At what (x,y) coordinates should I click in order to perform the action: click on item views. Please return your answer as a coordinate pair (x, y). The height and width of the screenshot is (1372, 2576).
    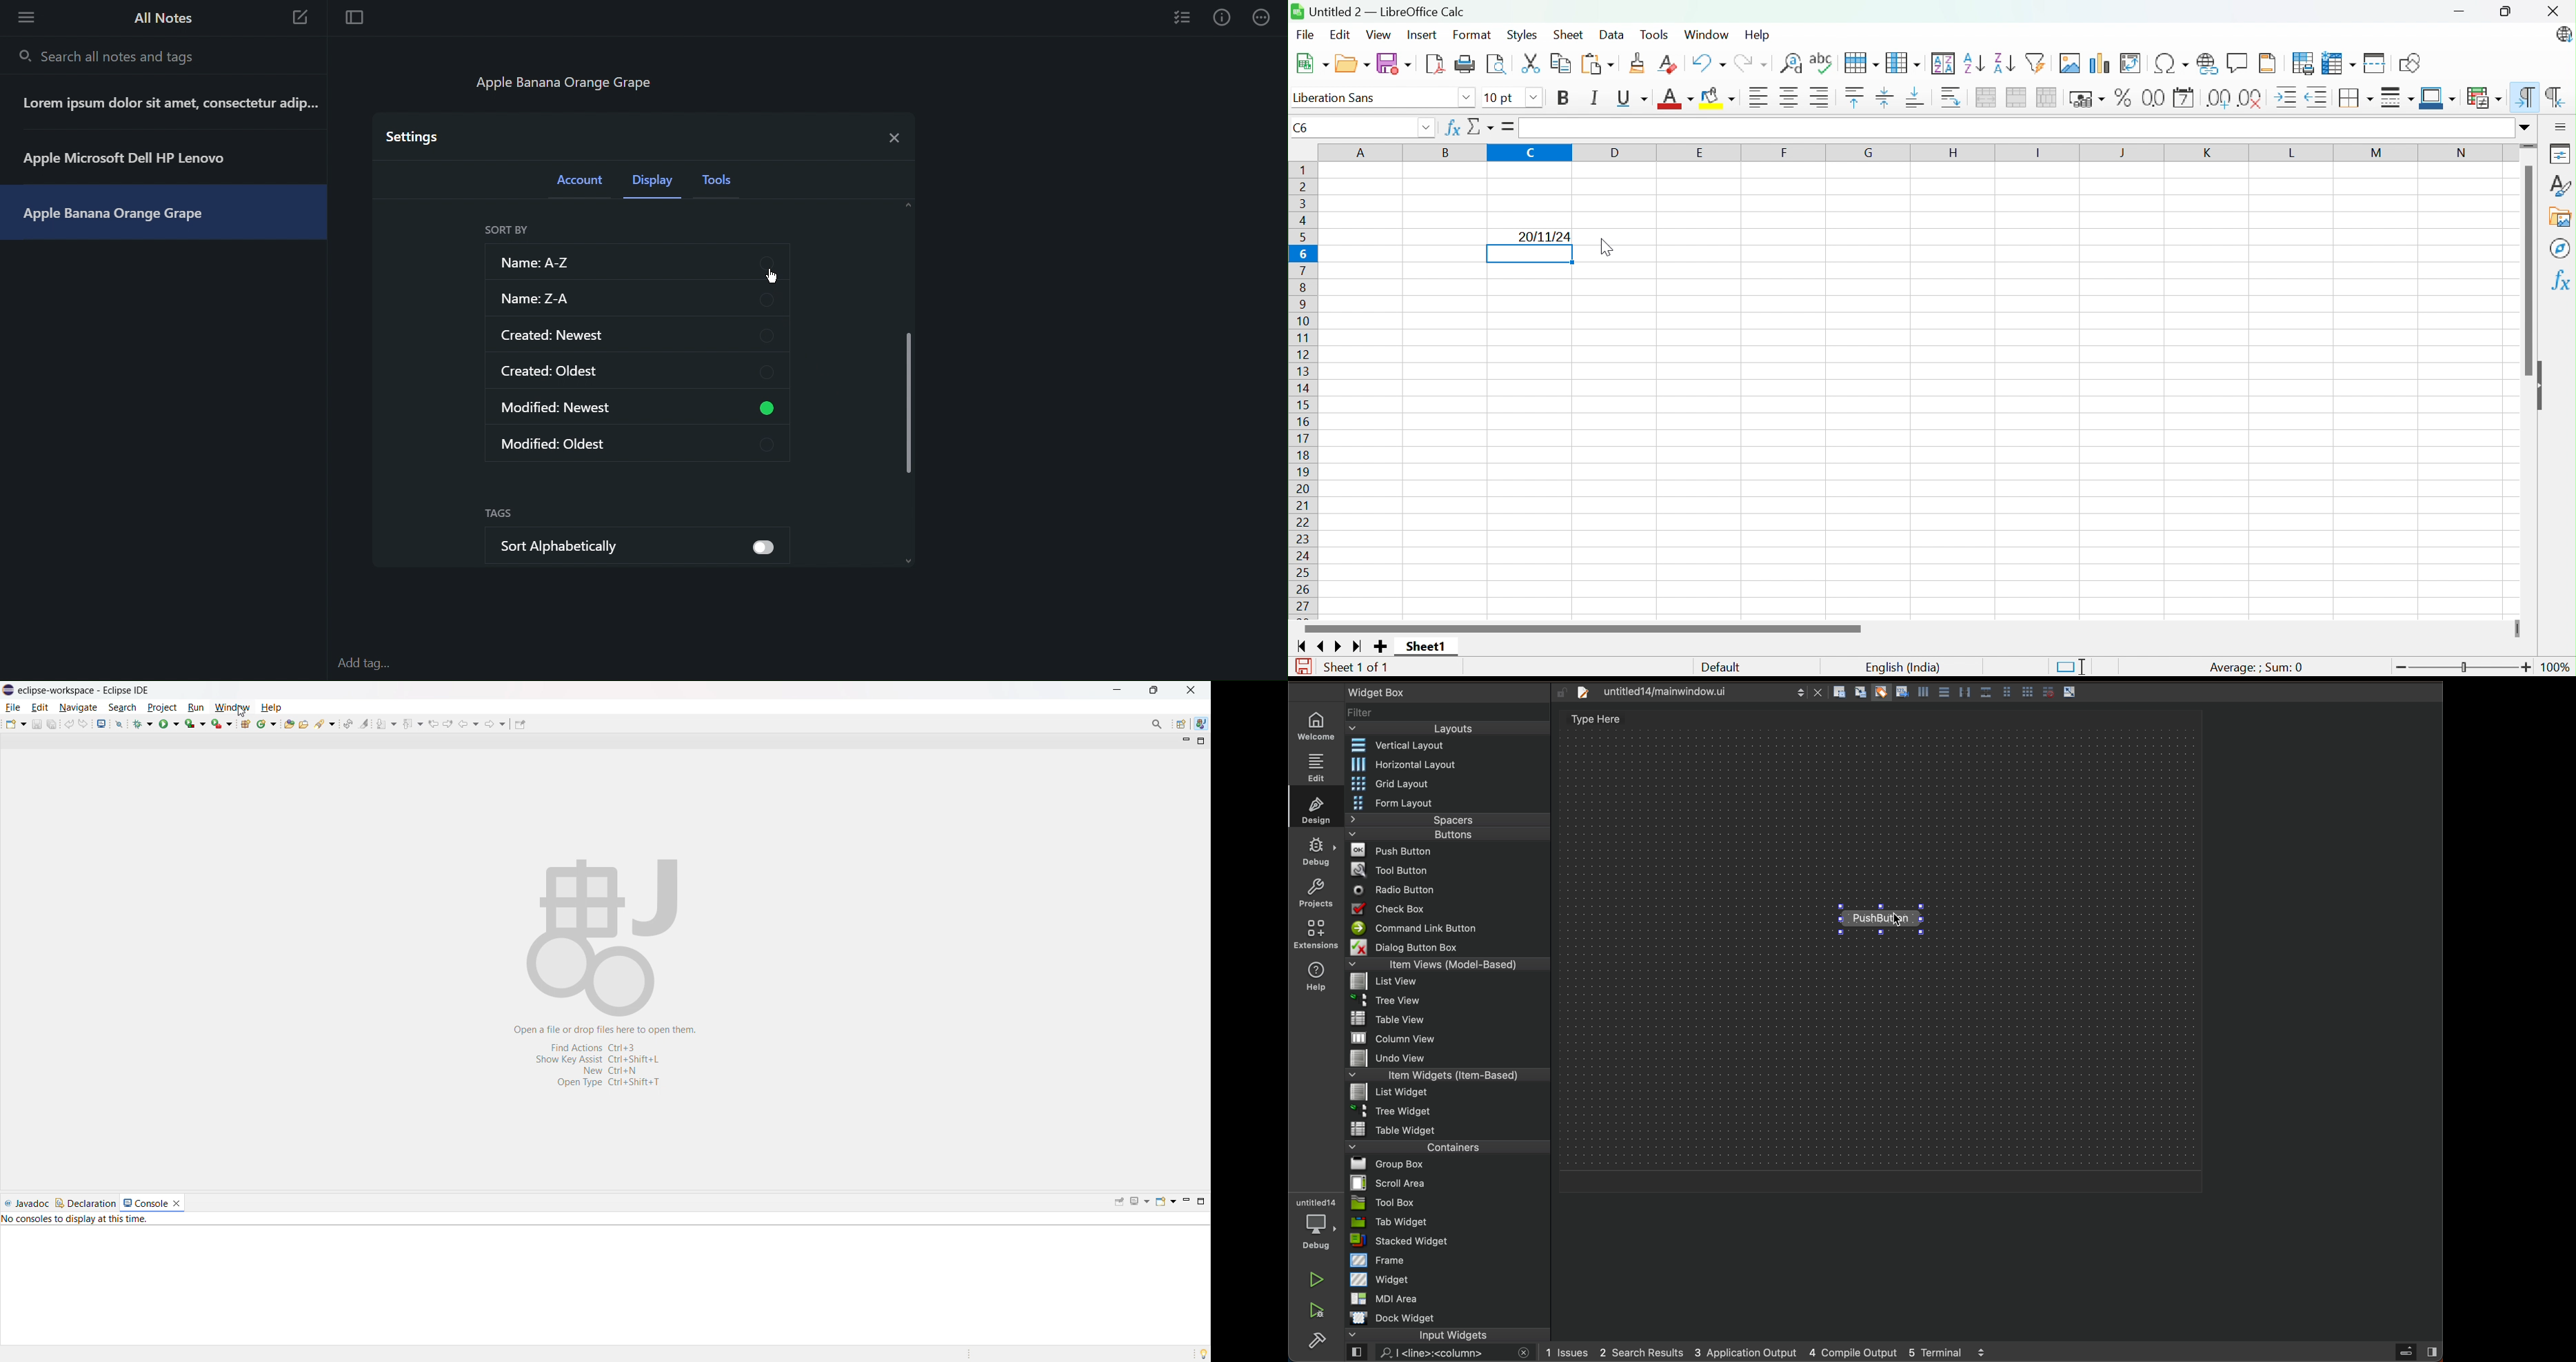
    Looking at the image, I should click on (1448, 966).